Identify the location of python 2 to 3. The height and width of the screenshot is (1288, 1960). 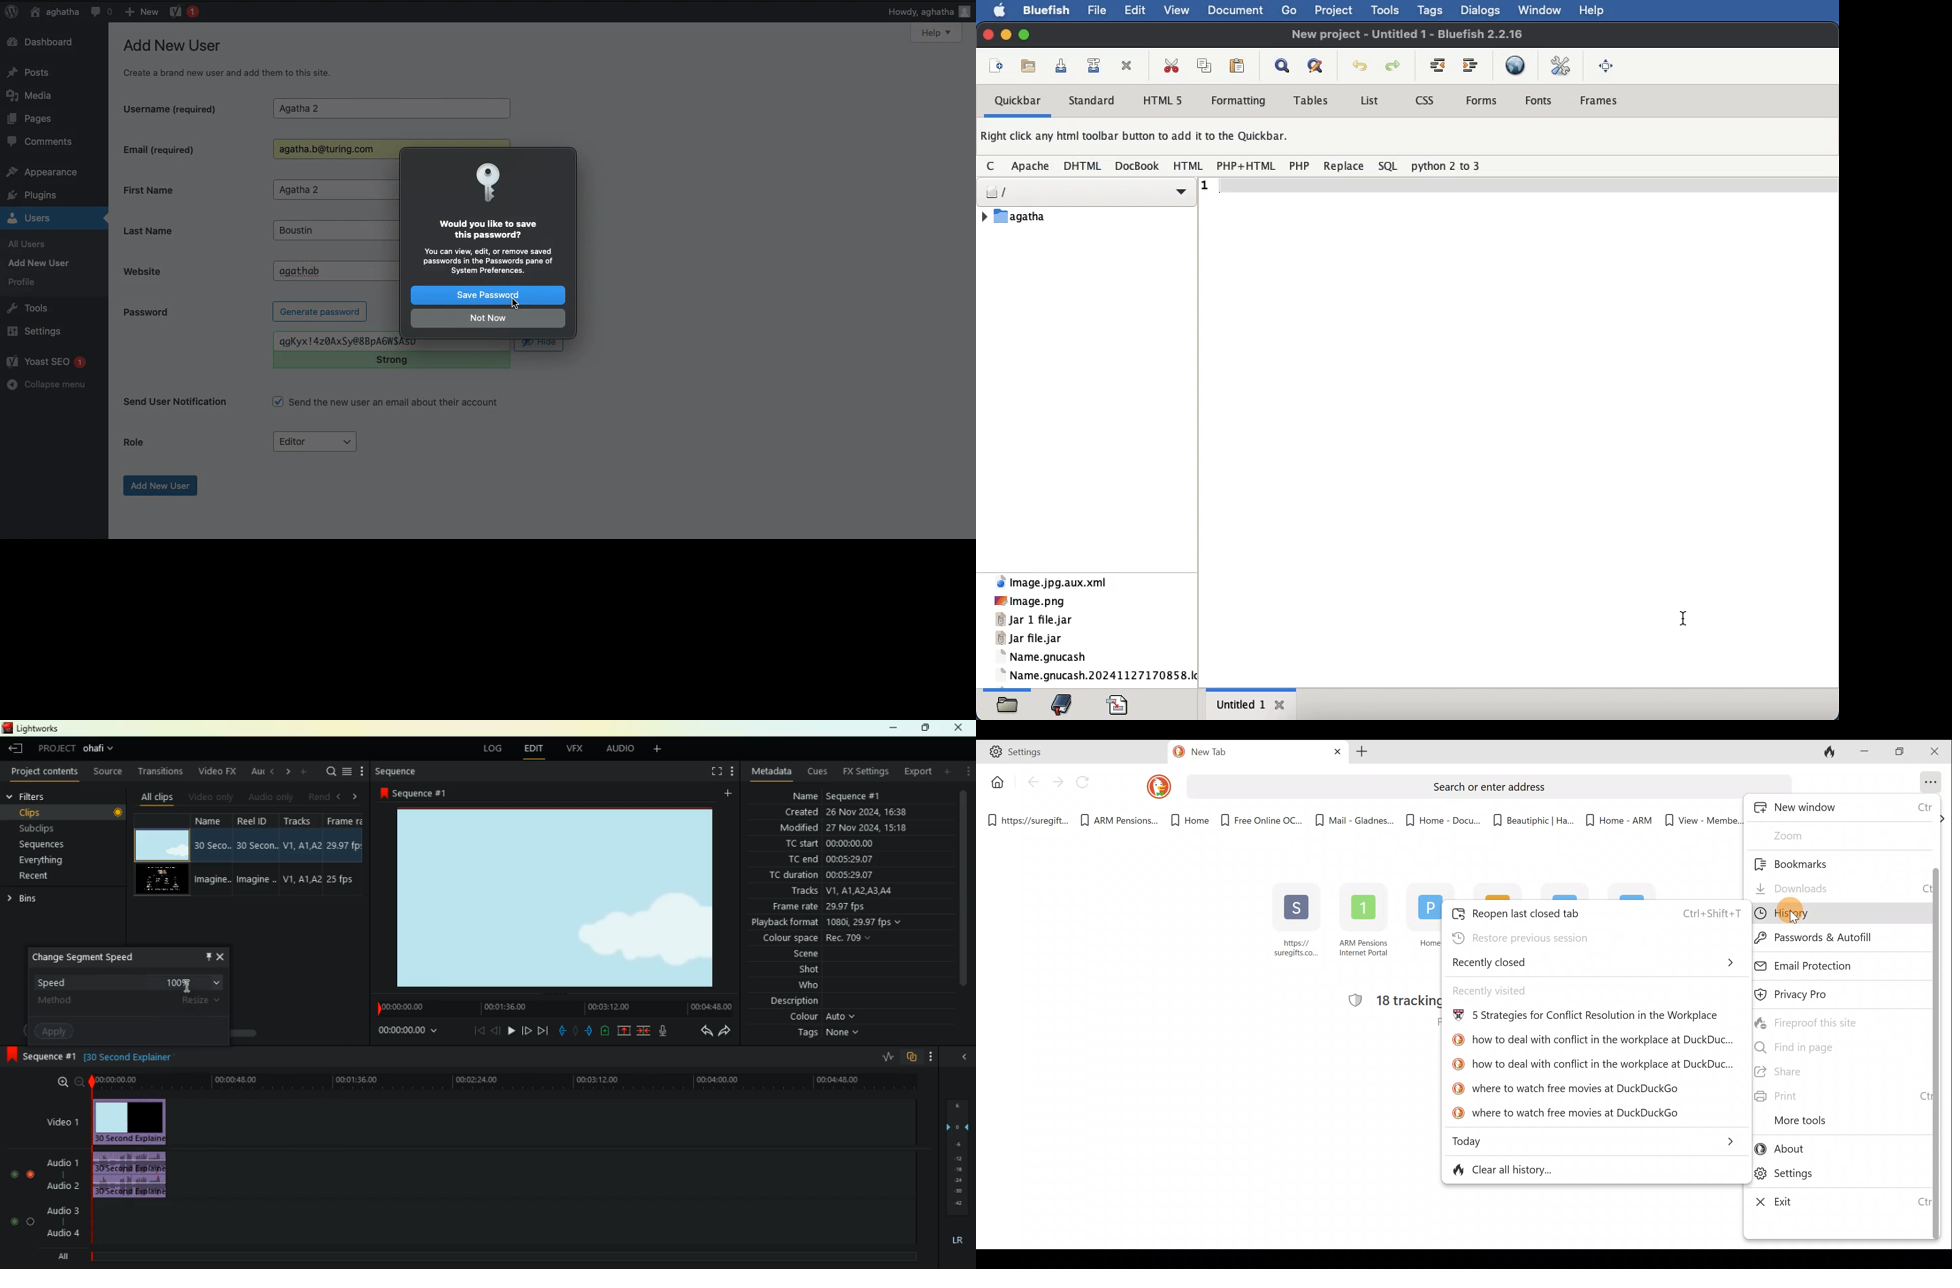
(1447, 166).